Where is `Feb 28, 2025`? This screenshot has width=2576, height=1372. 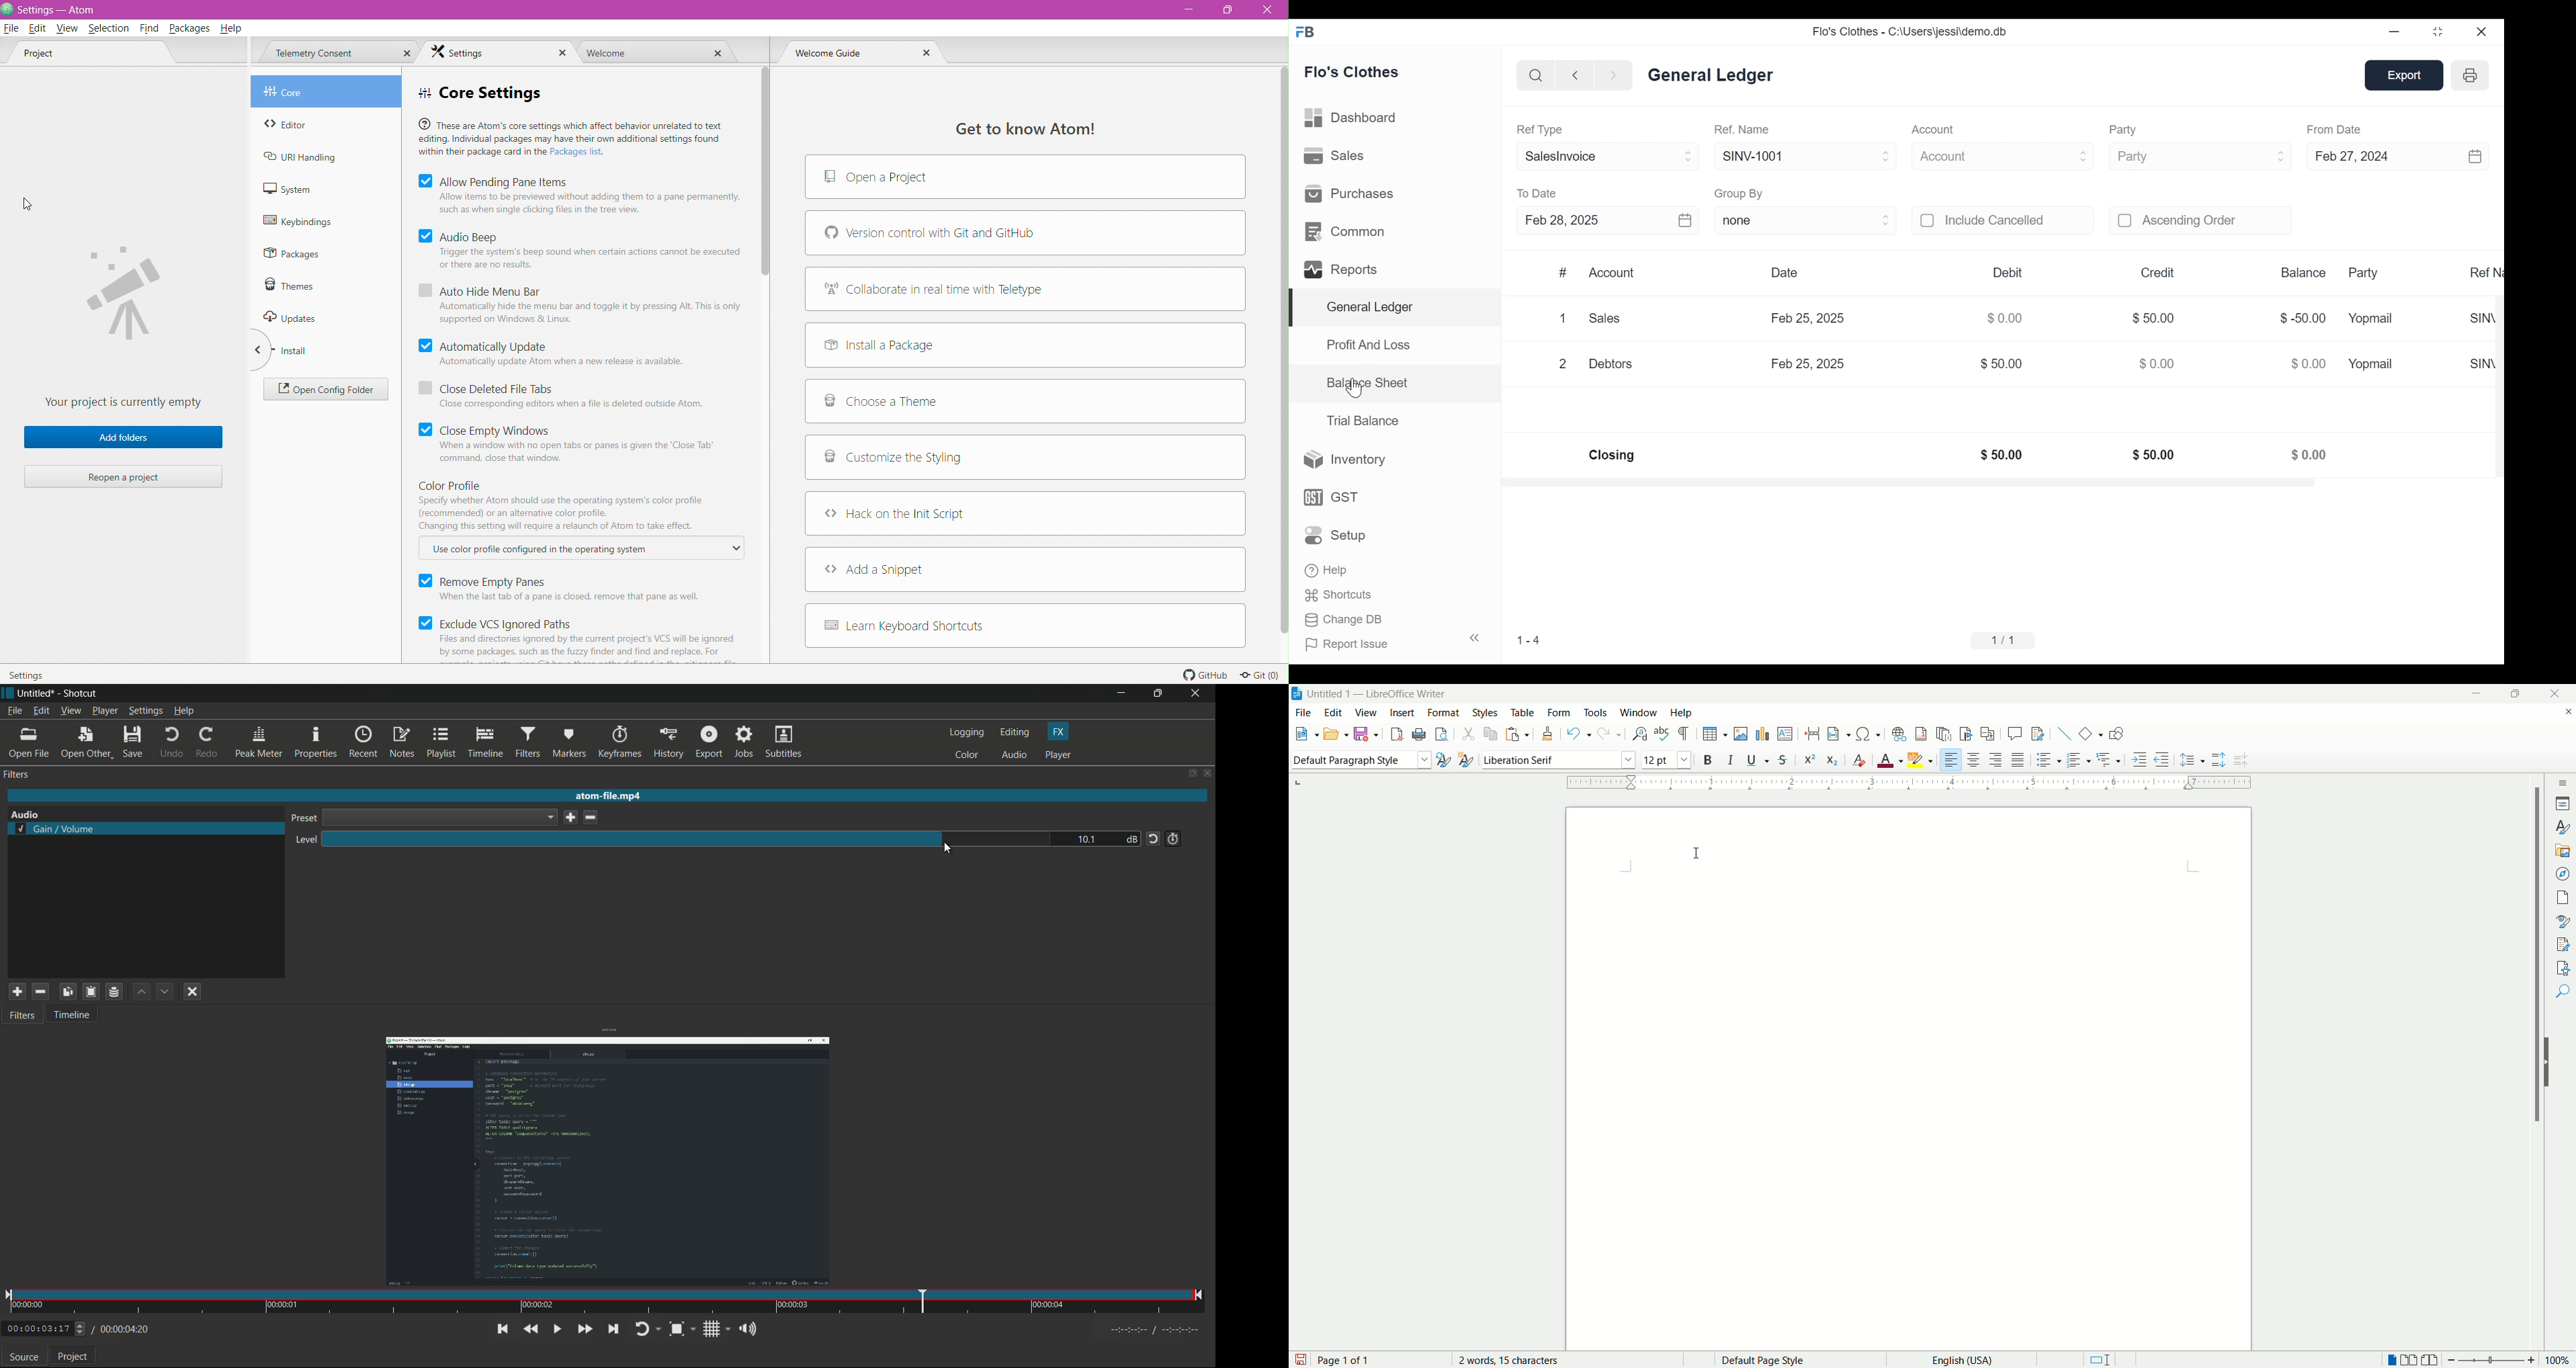 Feb 28, 2025 is located at coordinates (1561, 220).